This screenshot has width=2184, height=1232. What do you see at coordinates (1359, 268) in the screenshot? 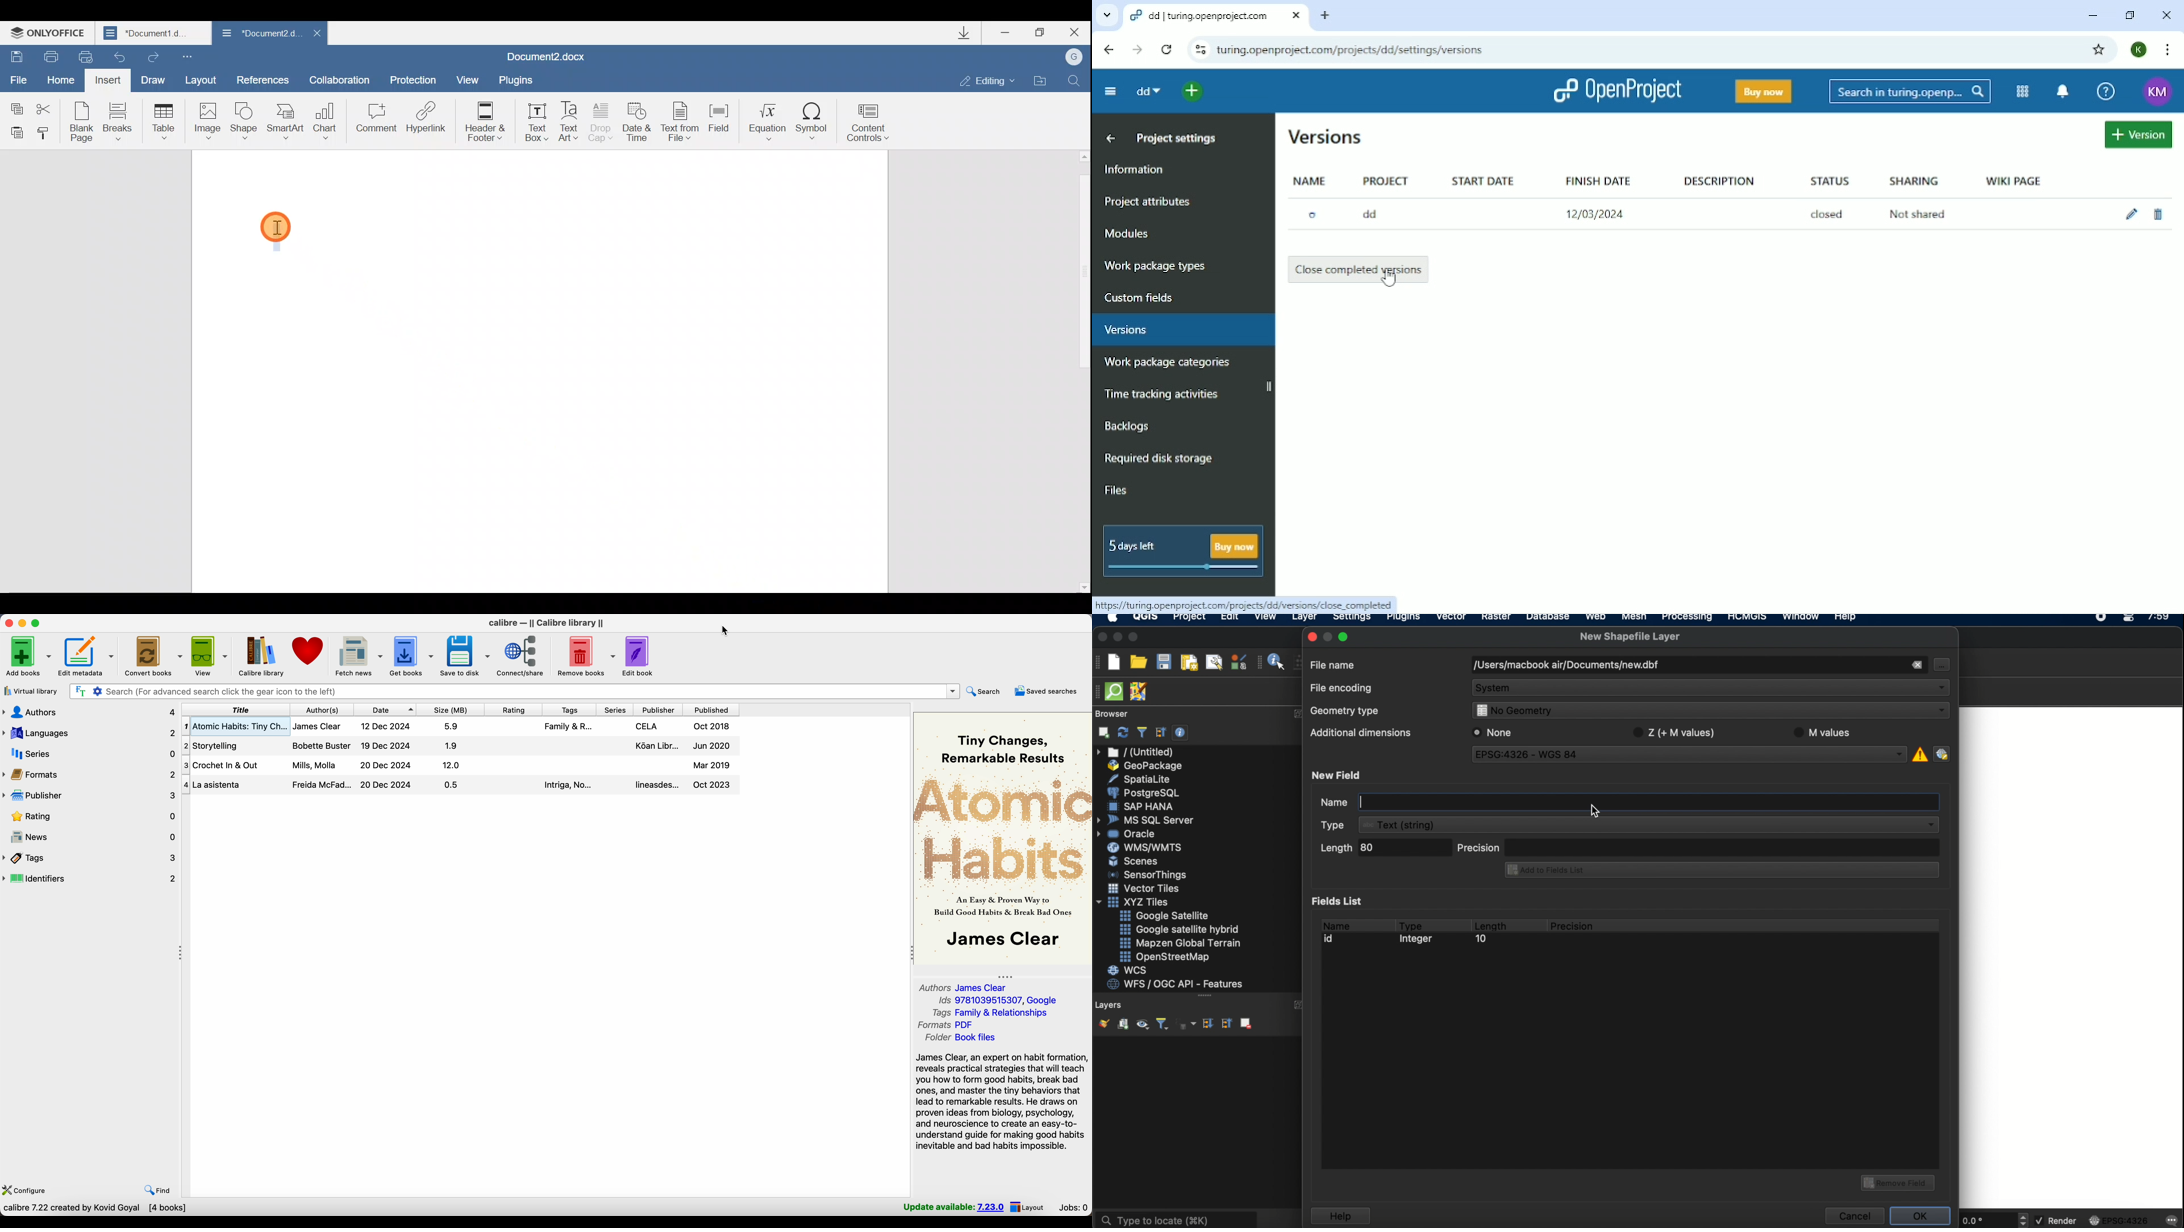
I see `Close completed versions` at bounding box center [1359, 268].